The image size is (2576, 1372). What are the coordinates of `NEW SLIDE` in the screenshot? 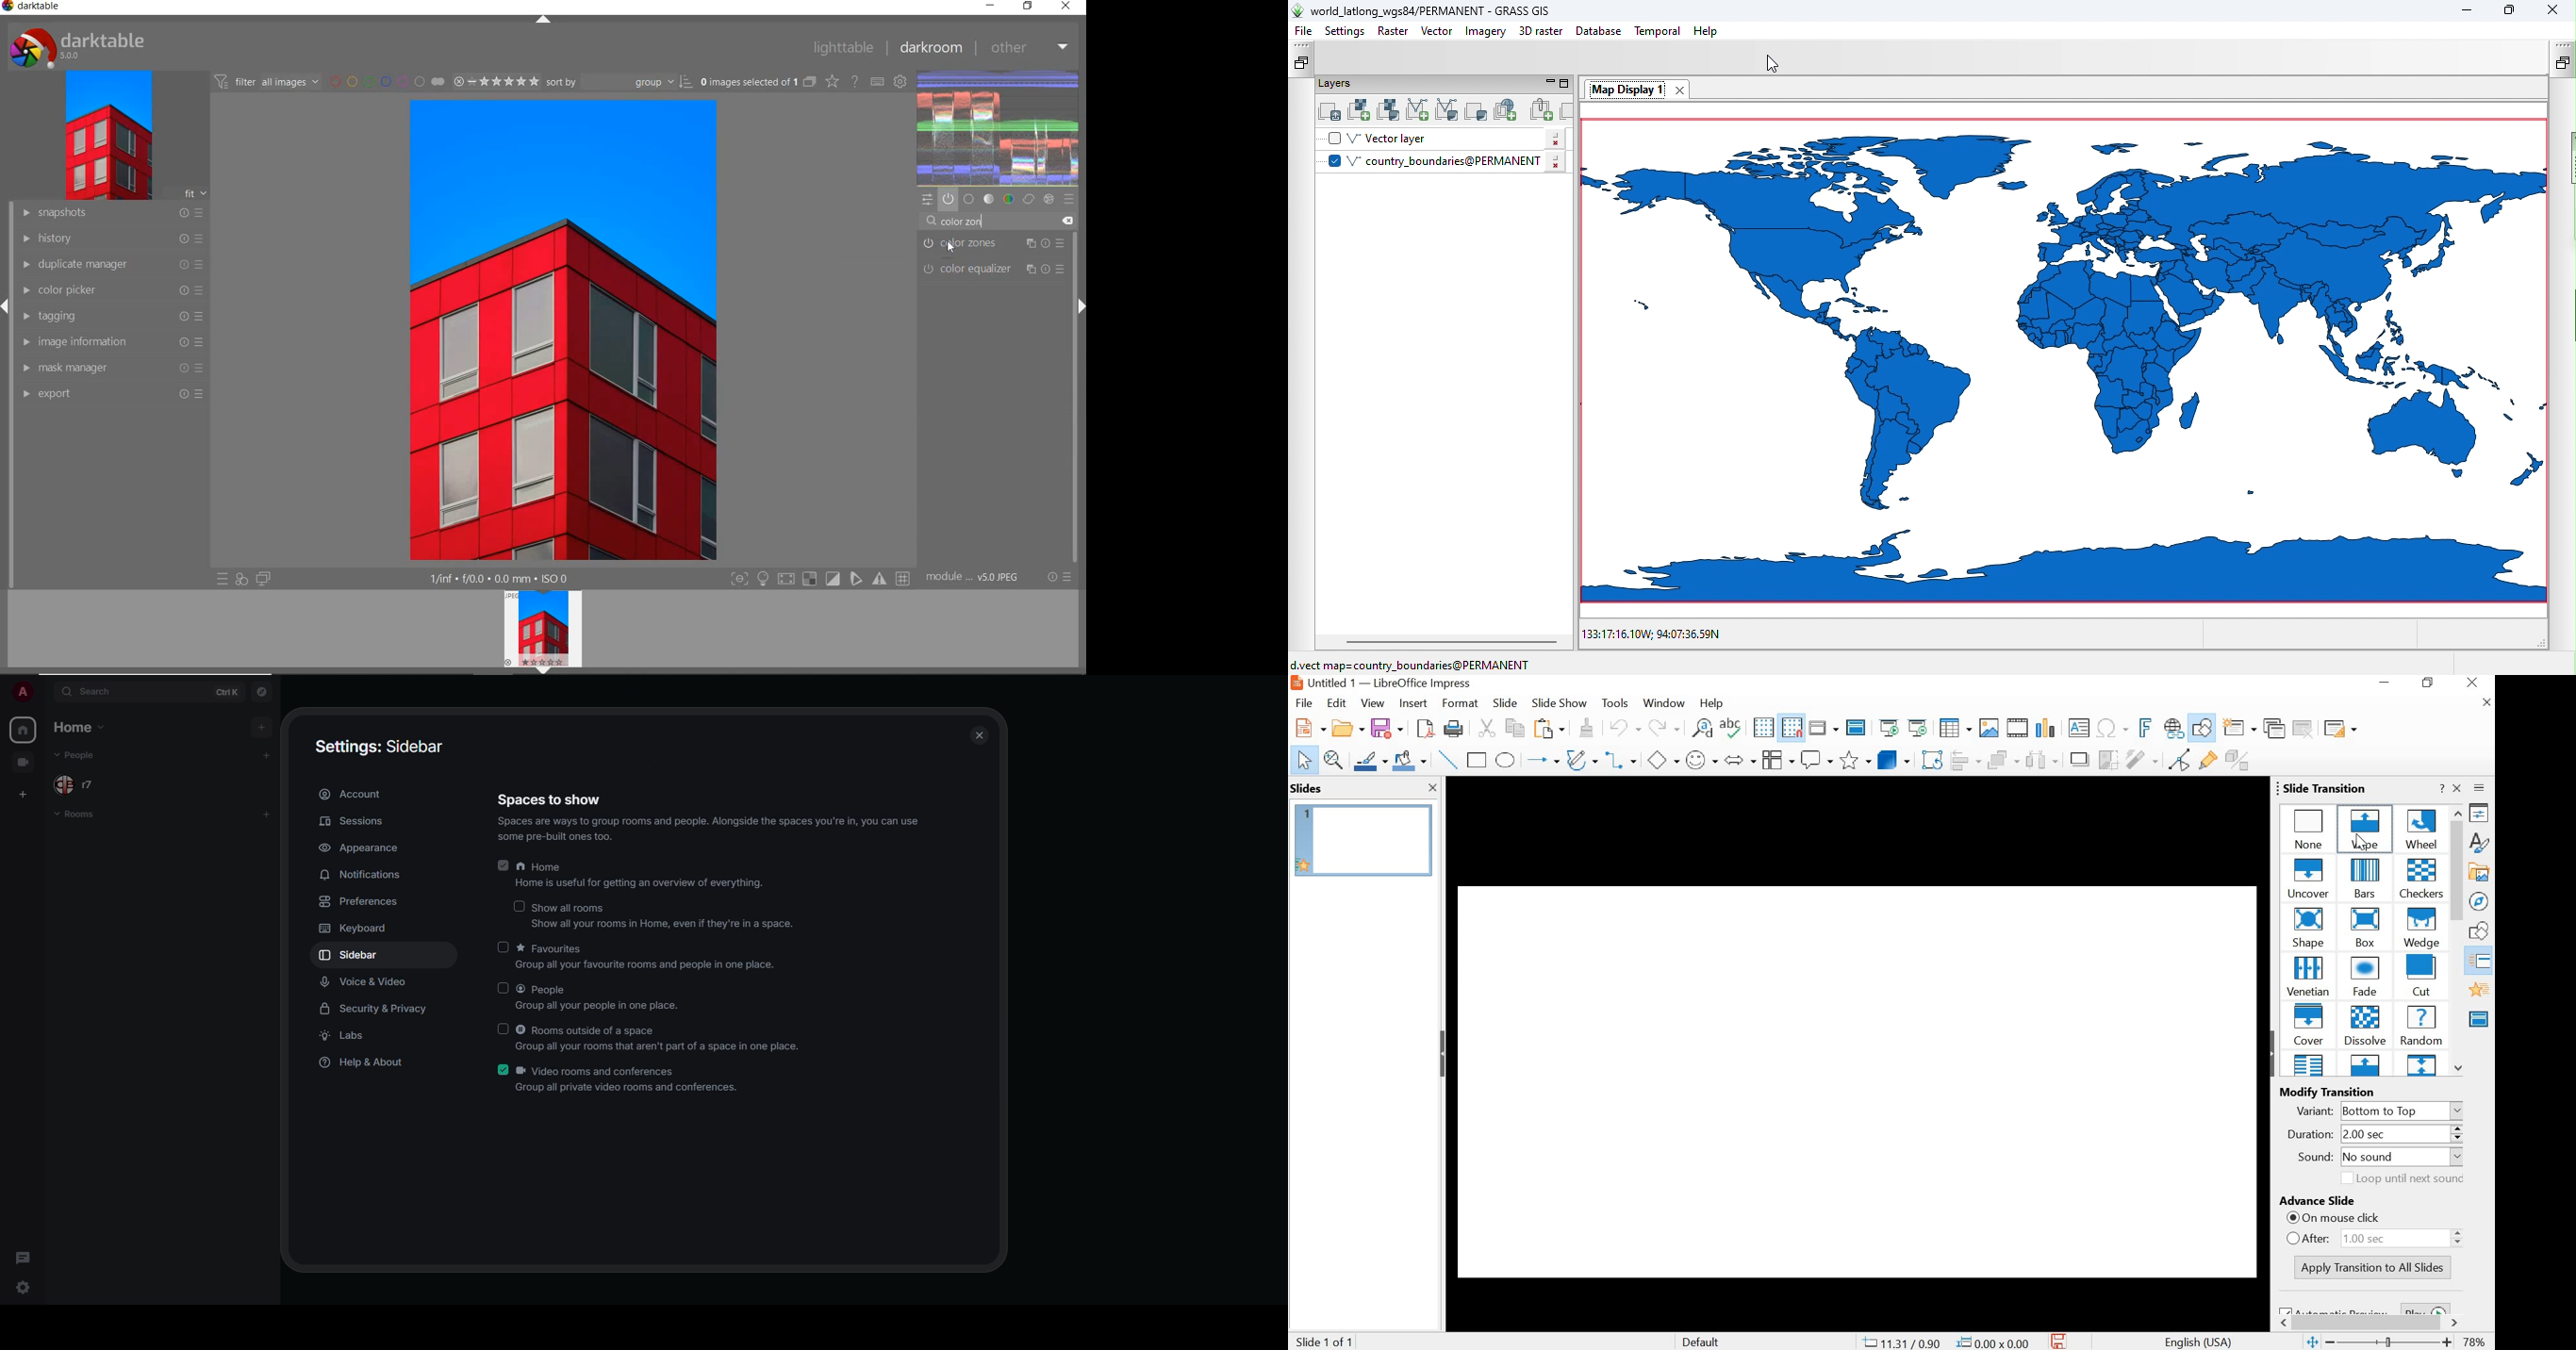 It's located at (2240, 727).